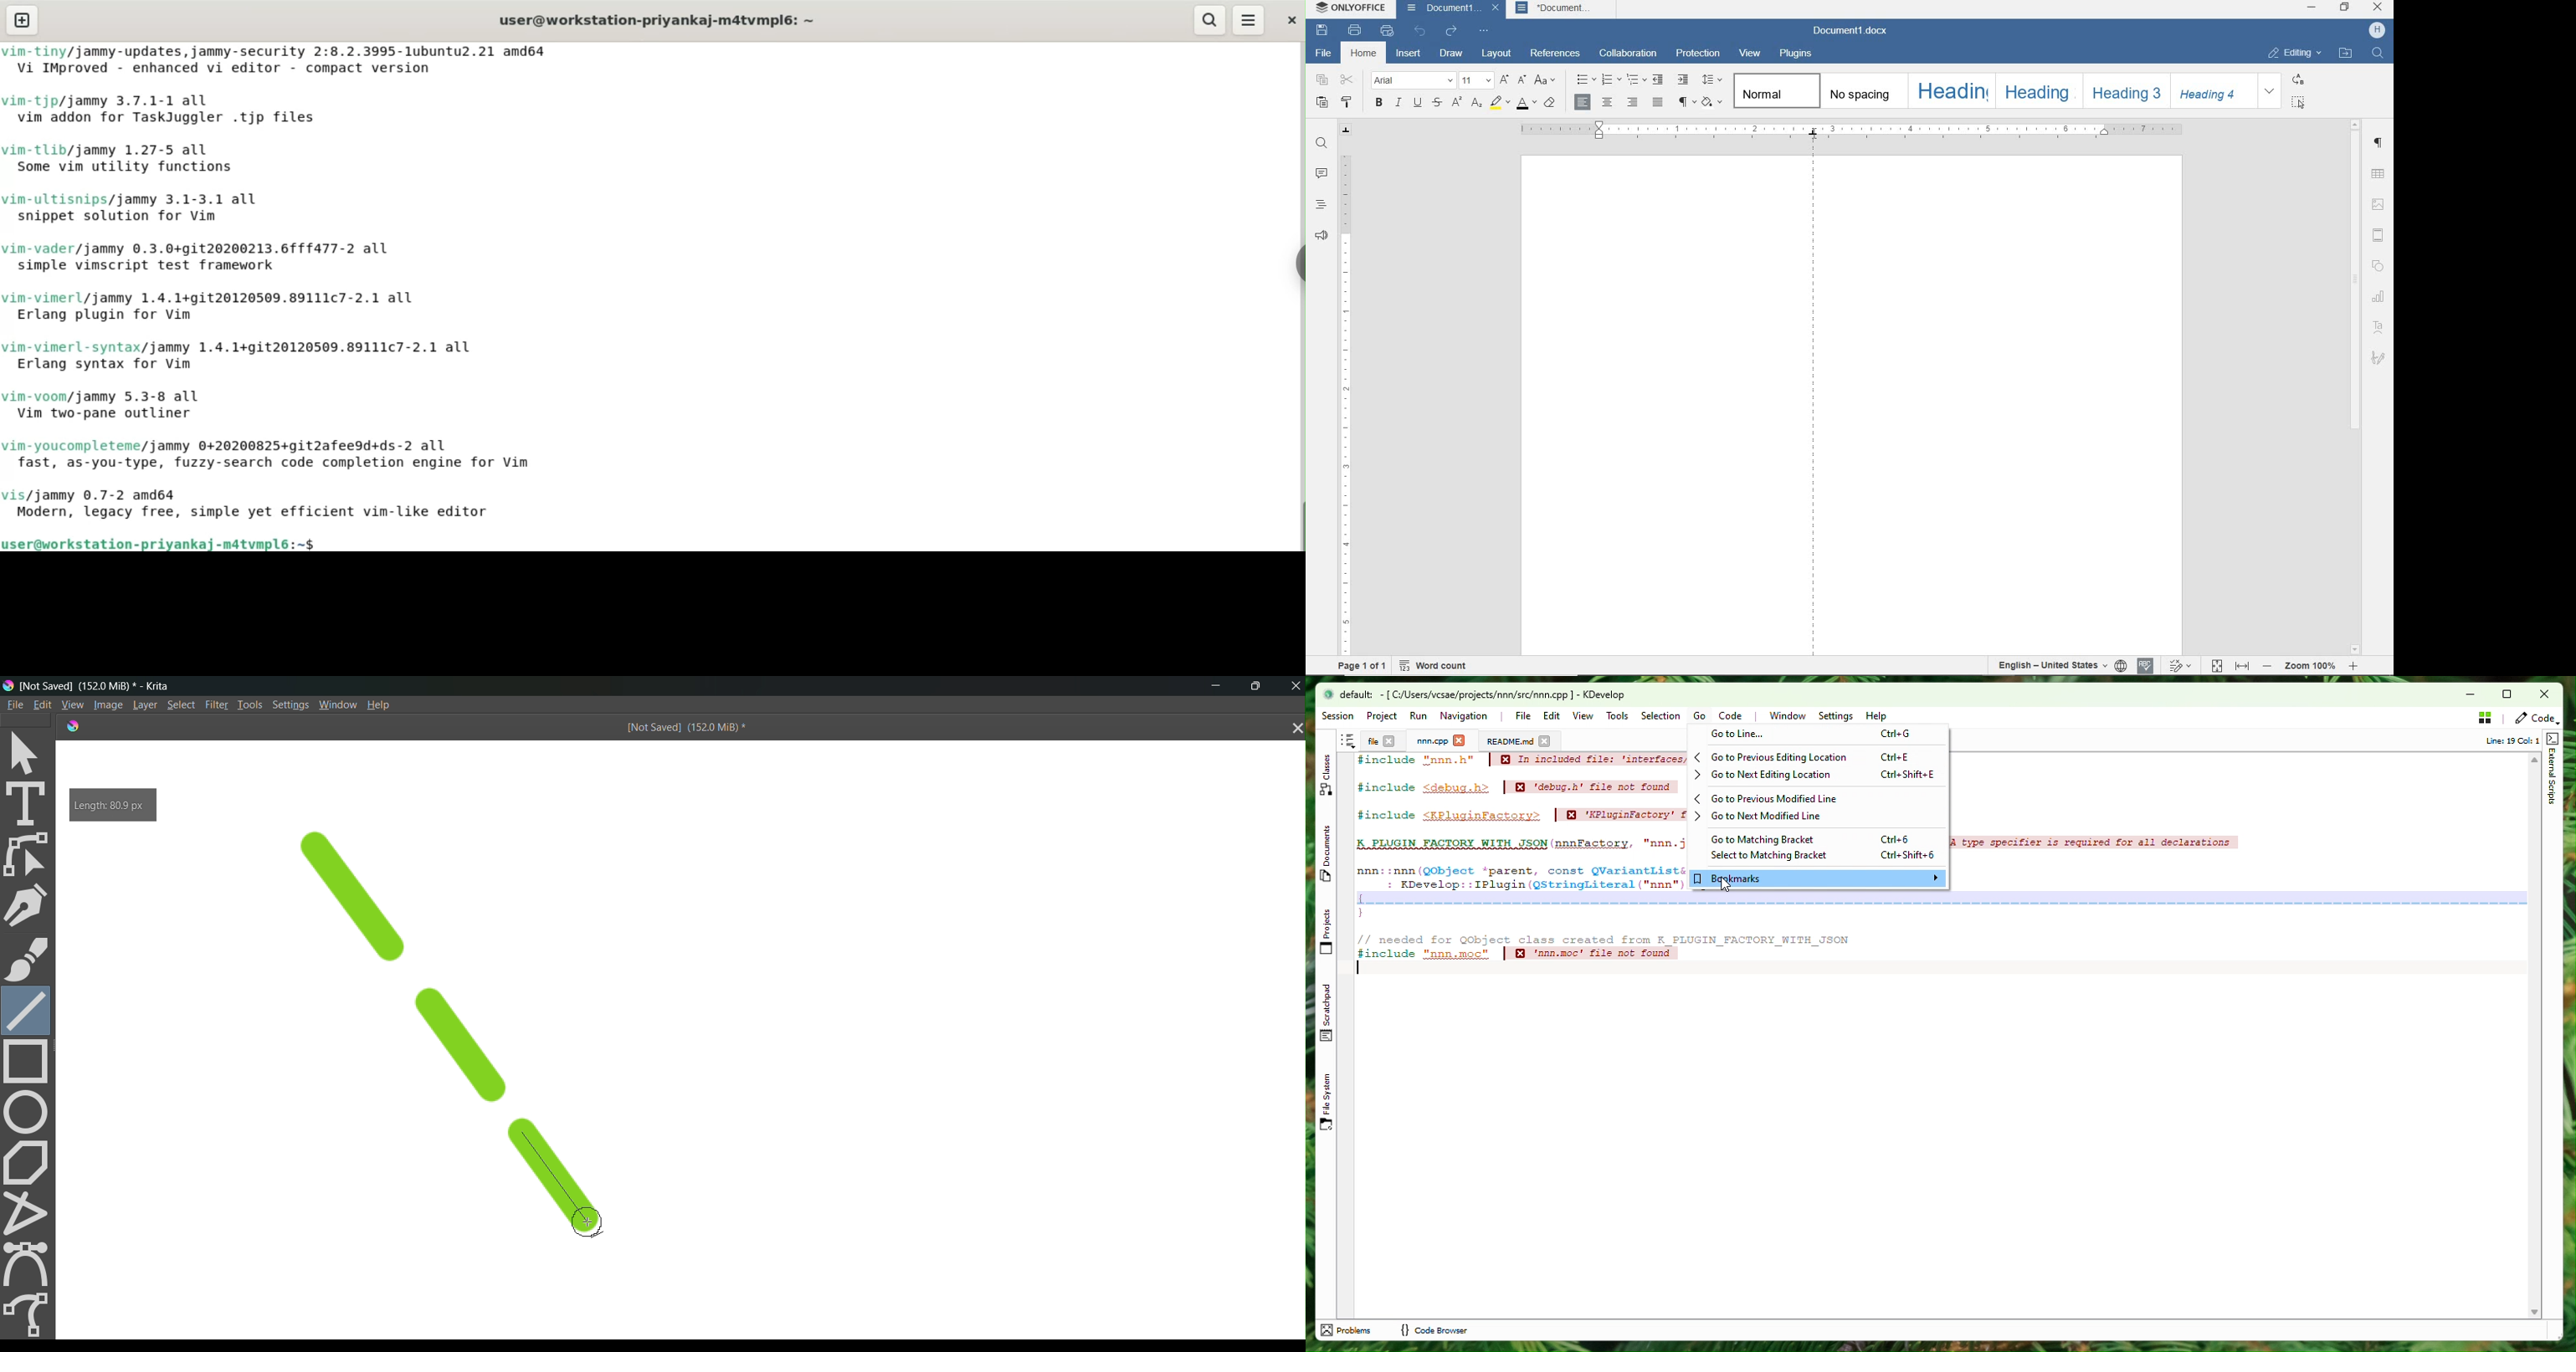  I want to click on SIGNATURE, so click(2379, 360).